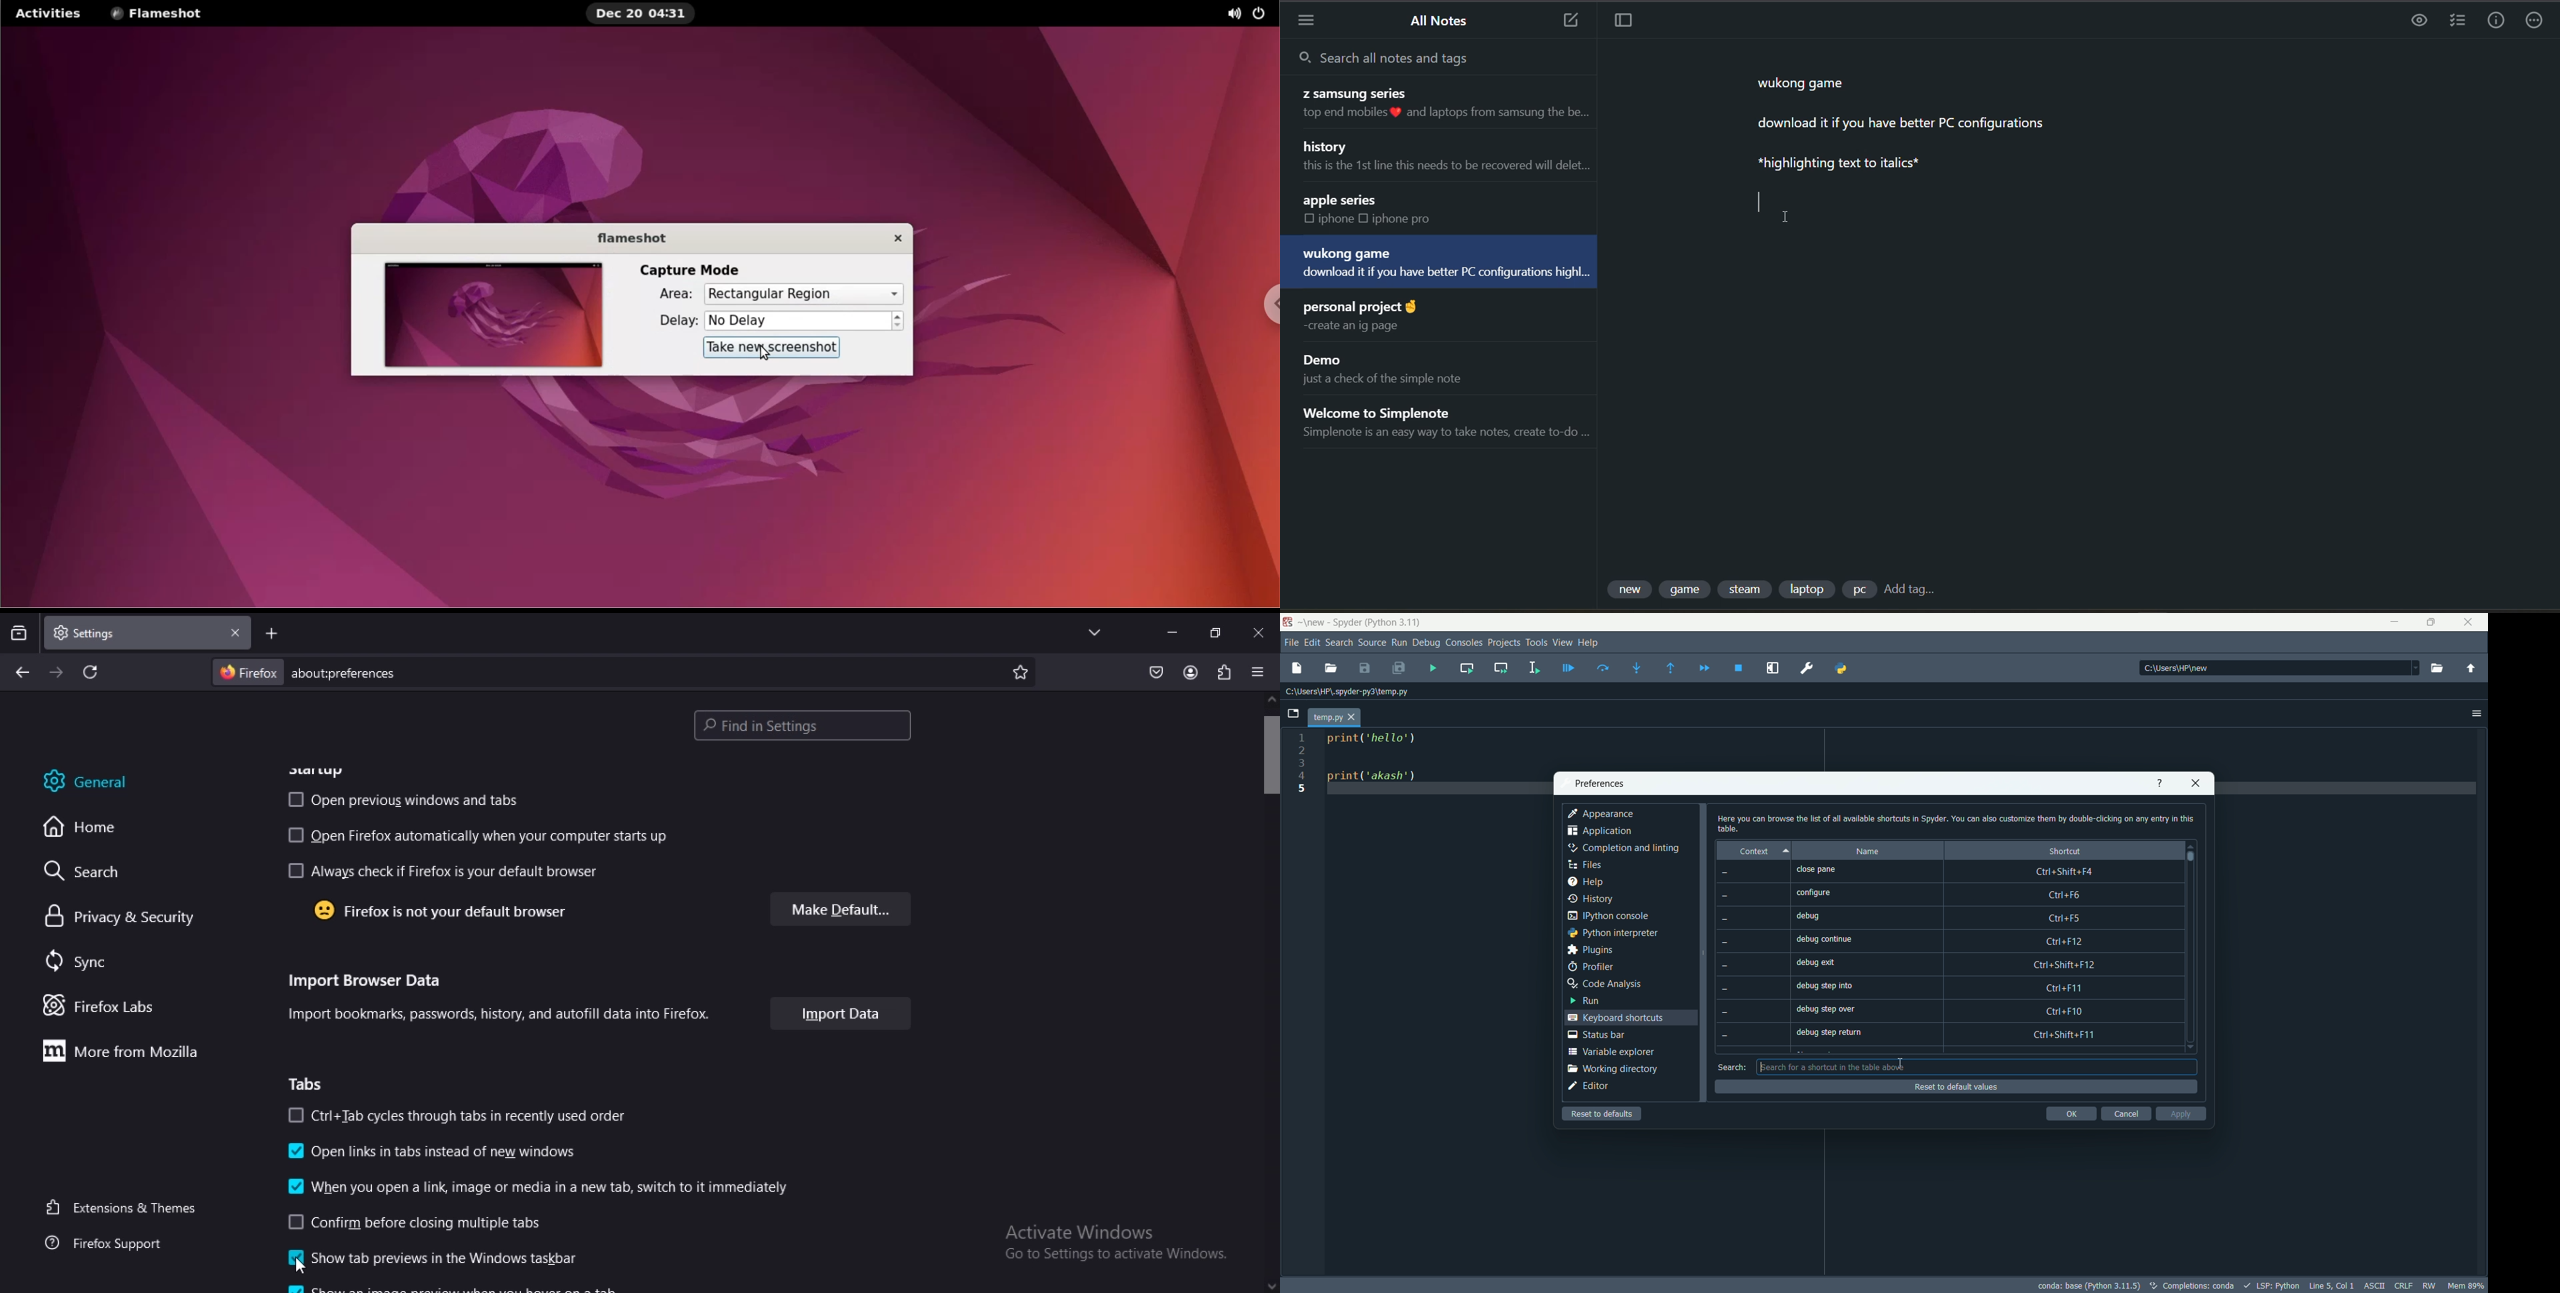  What do you see at coordinates (1946, 941) in the screenshot?
I see `-, debug continue, ctrl+f12` at bounding box center [1946, 941].